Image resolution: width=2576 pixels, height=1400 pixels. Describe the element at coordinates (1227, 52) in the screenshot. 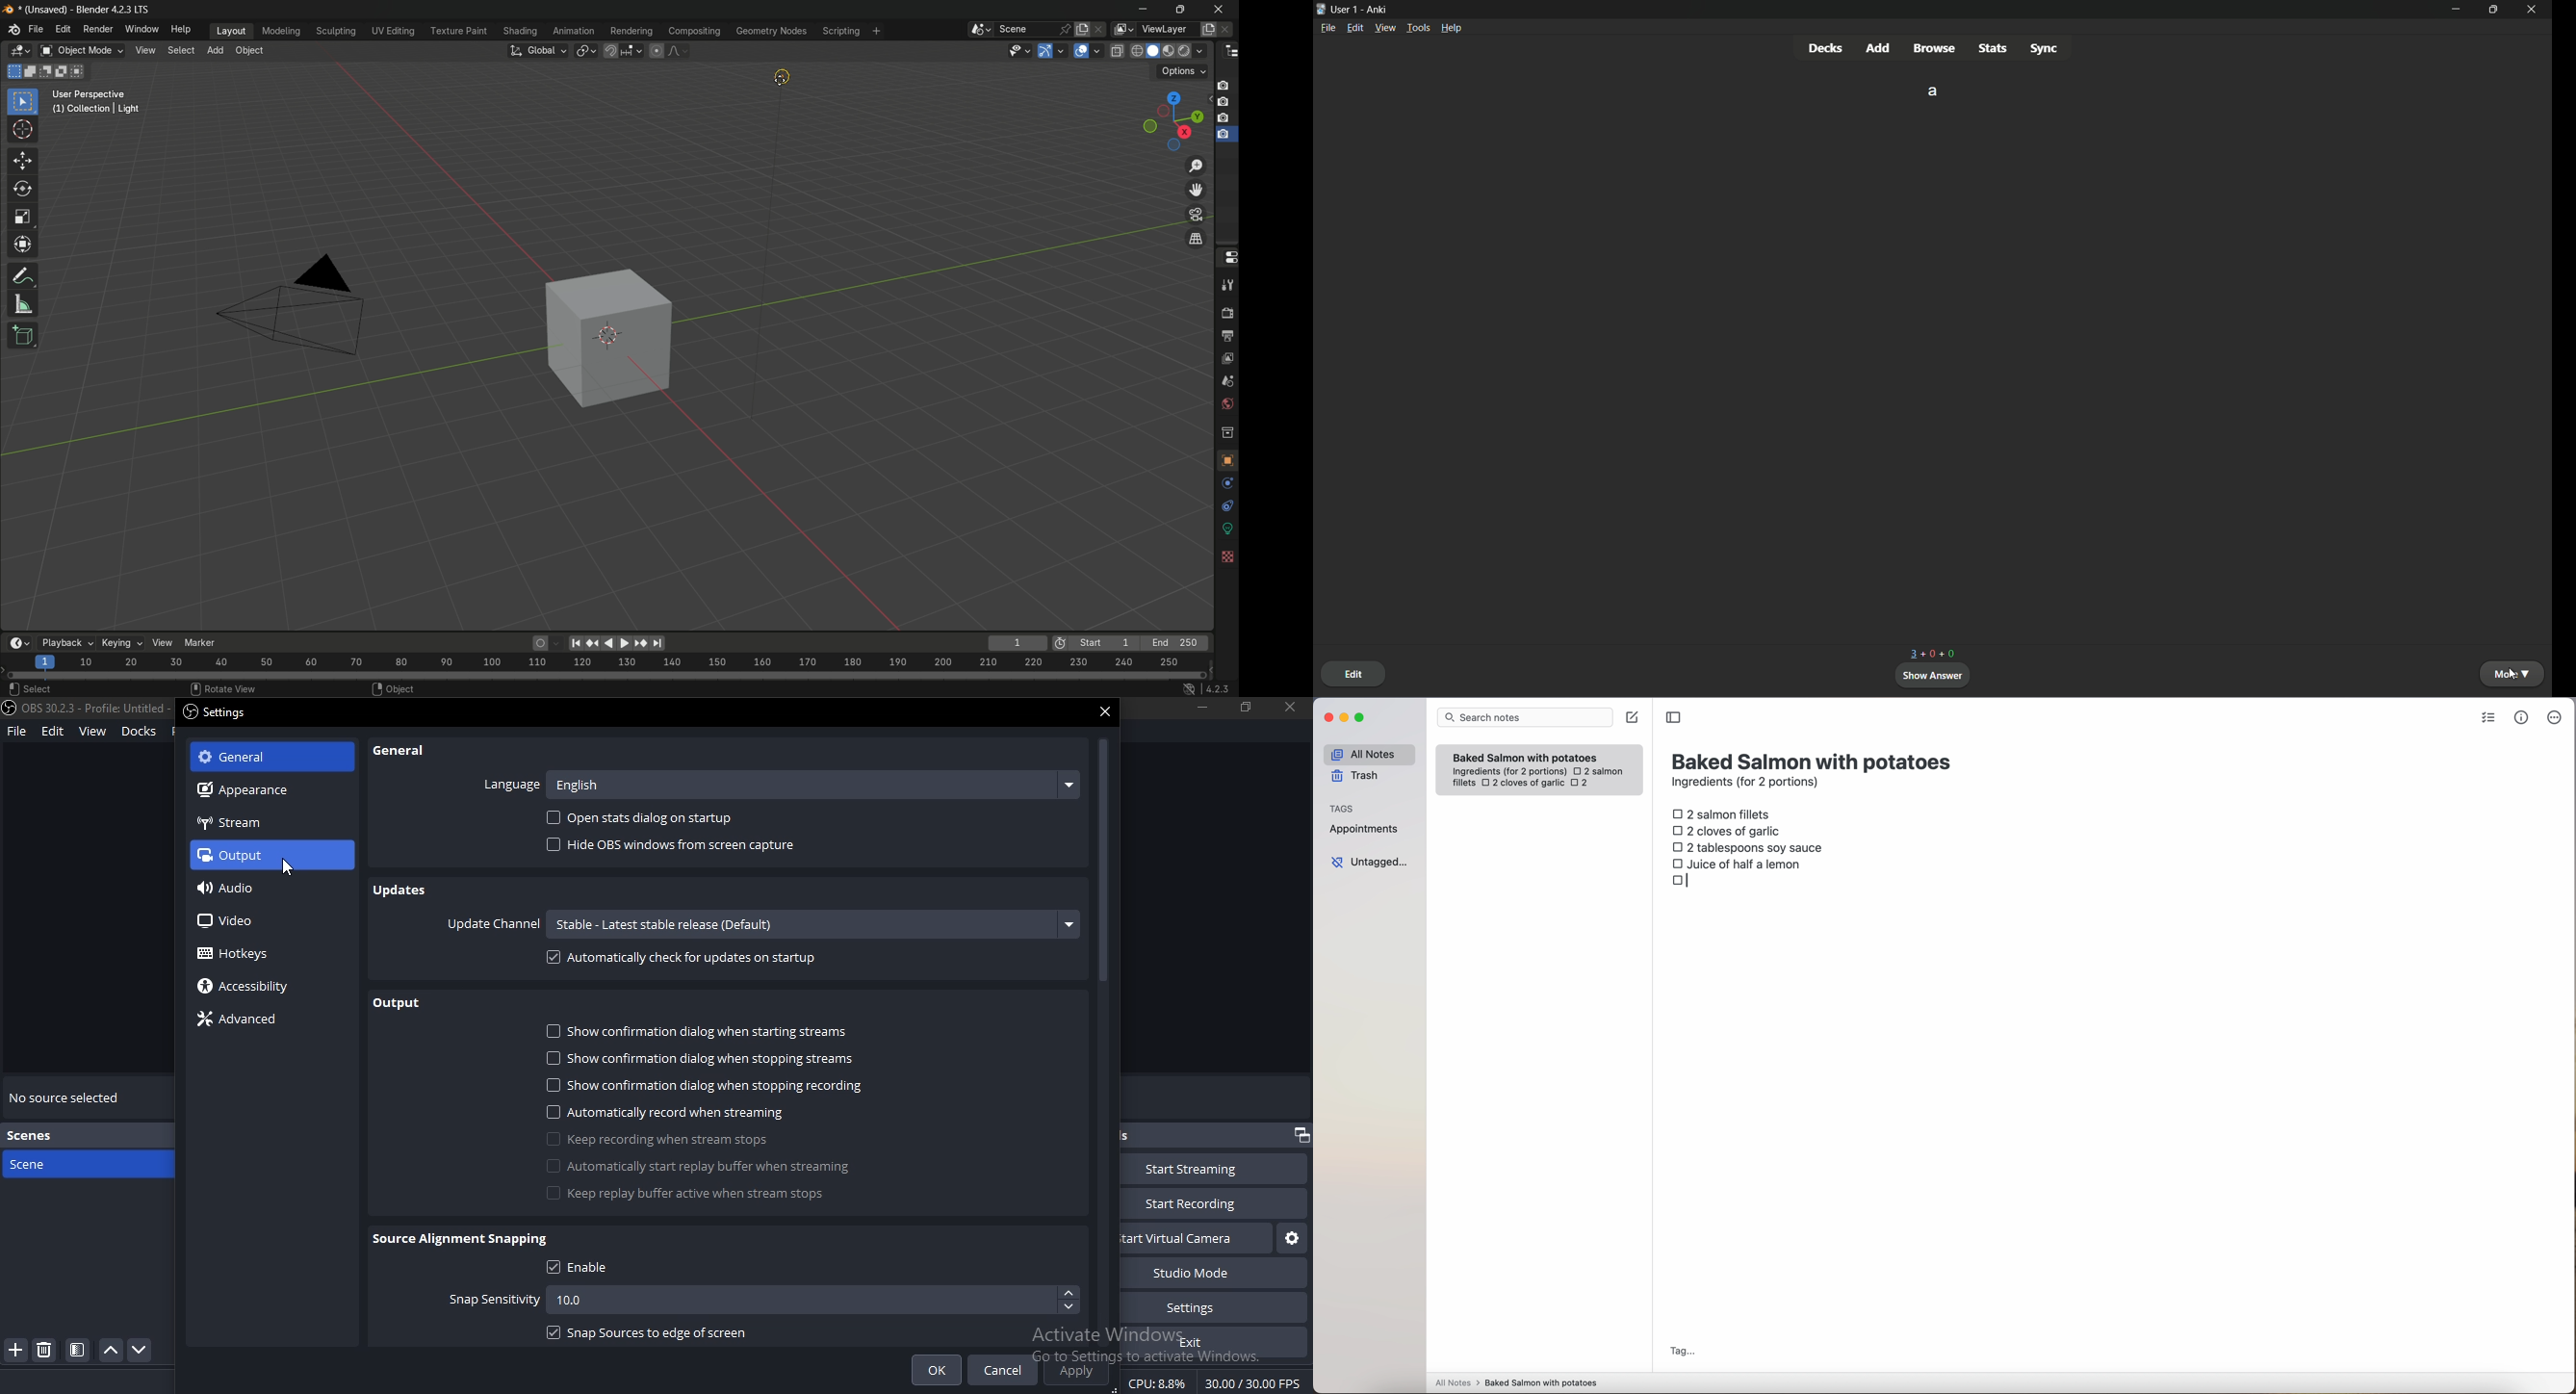

I see `editor type` at that location.